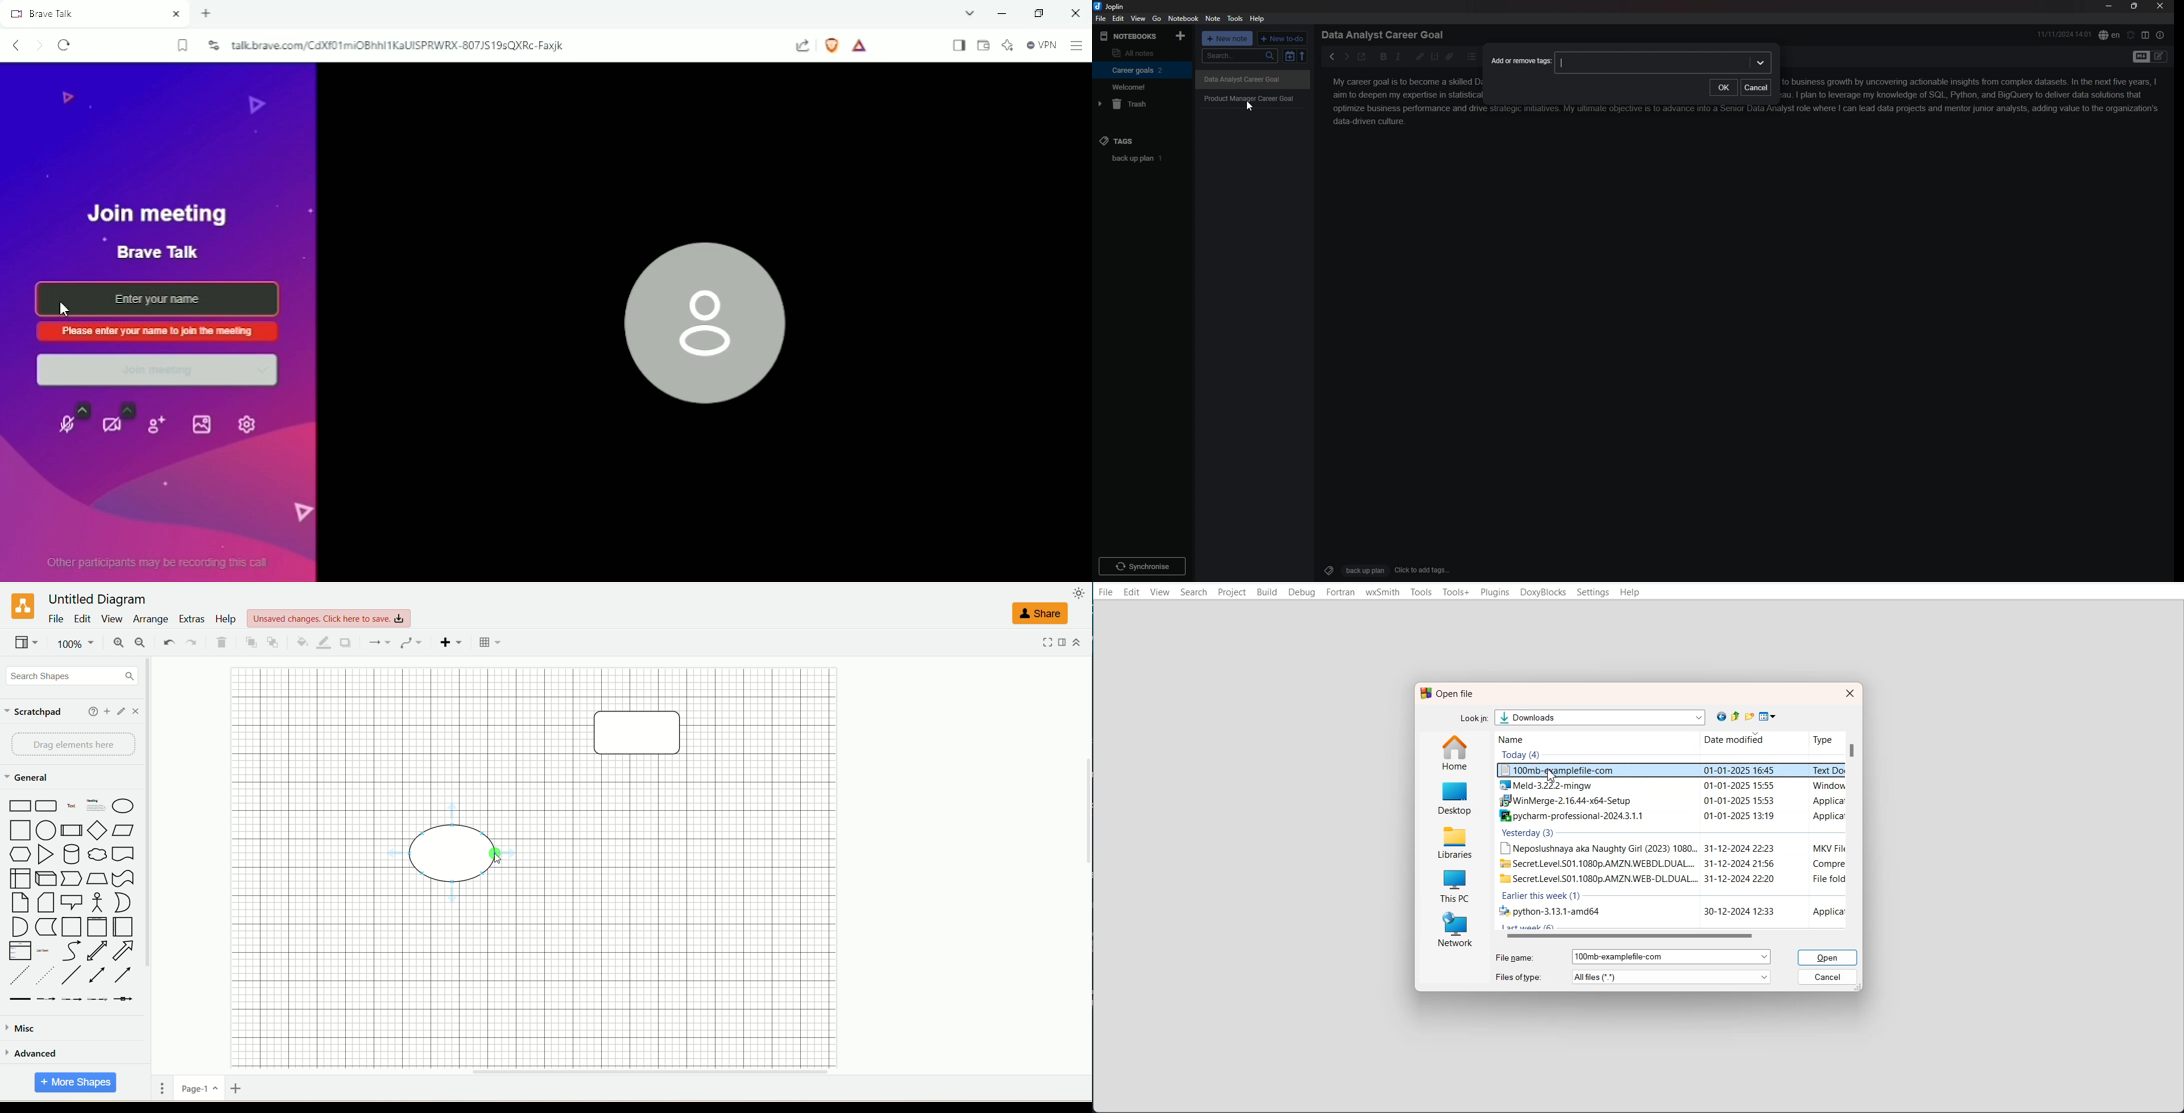  I want to click on Horizontal scroll bar, so click(1676, 936).